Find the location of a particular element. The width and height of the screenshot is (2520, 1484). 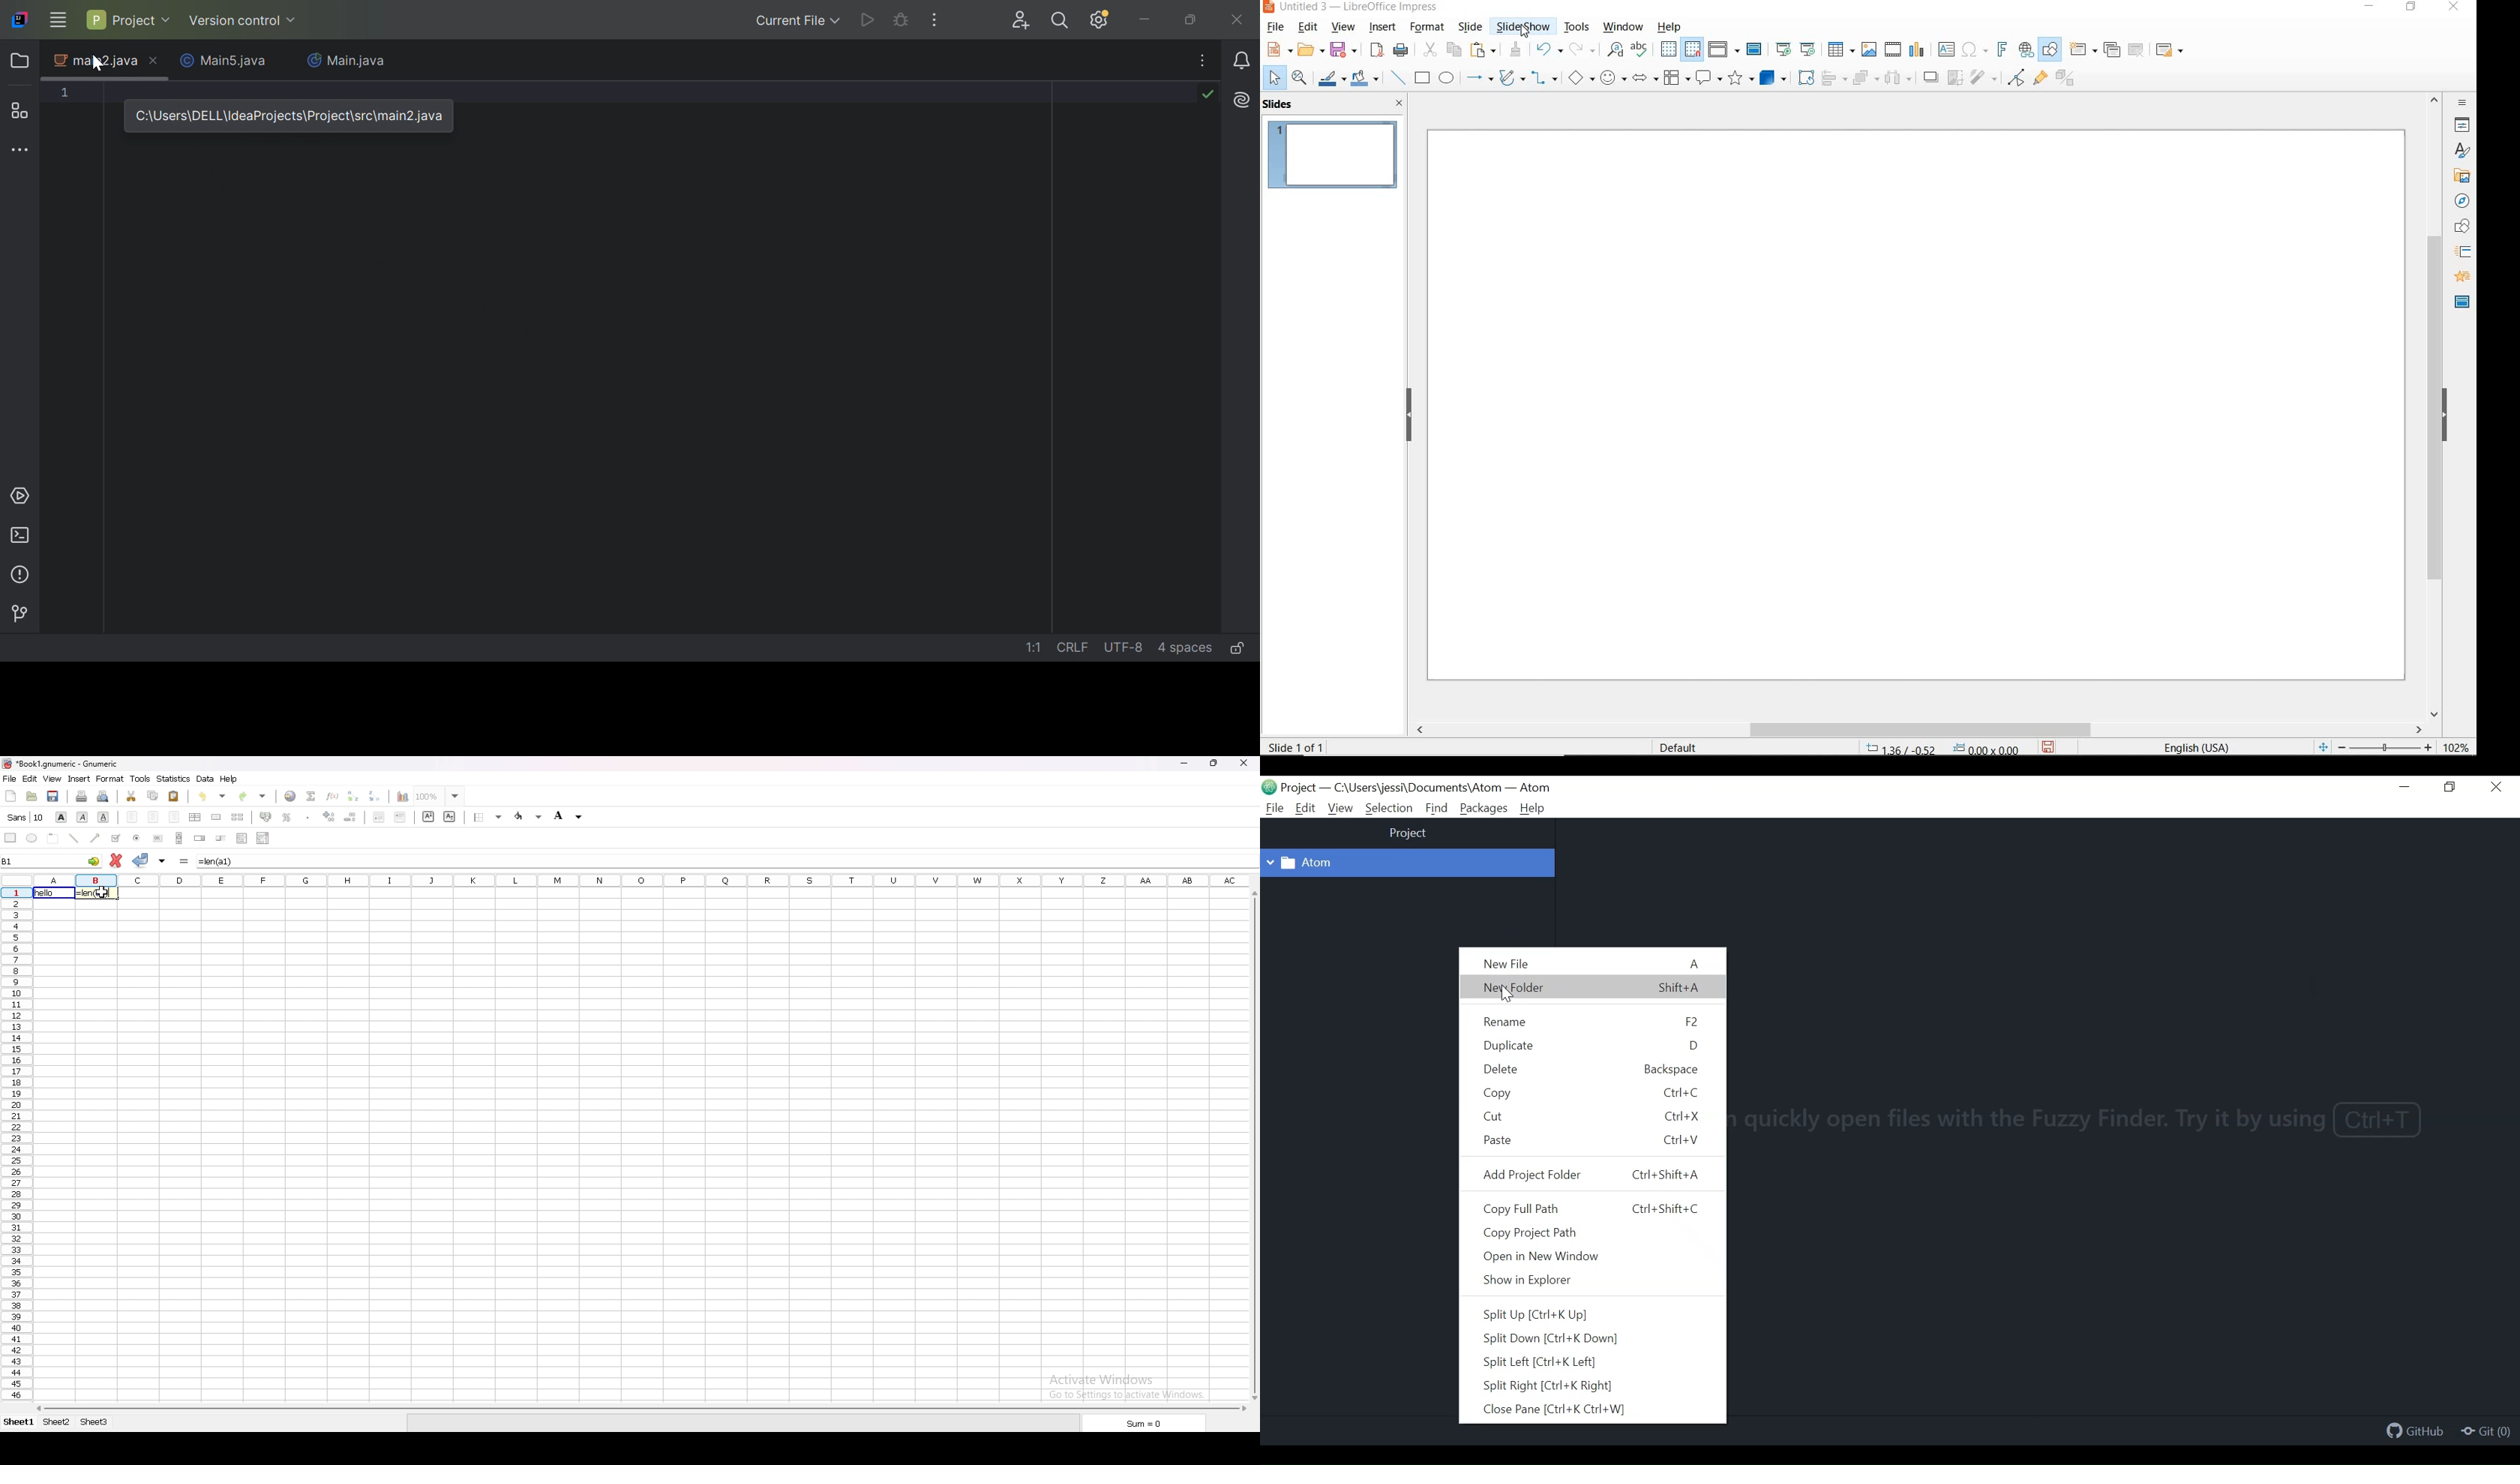

Search everywhere is located at coordinates (1063, 22).